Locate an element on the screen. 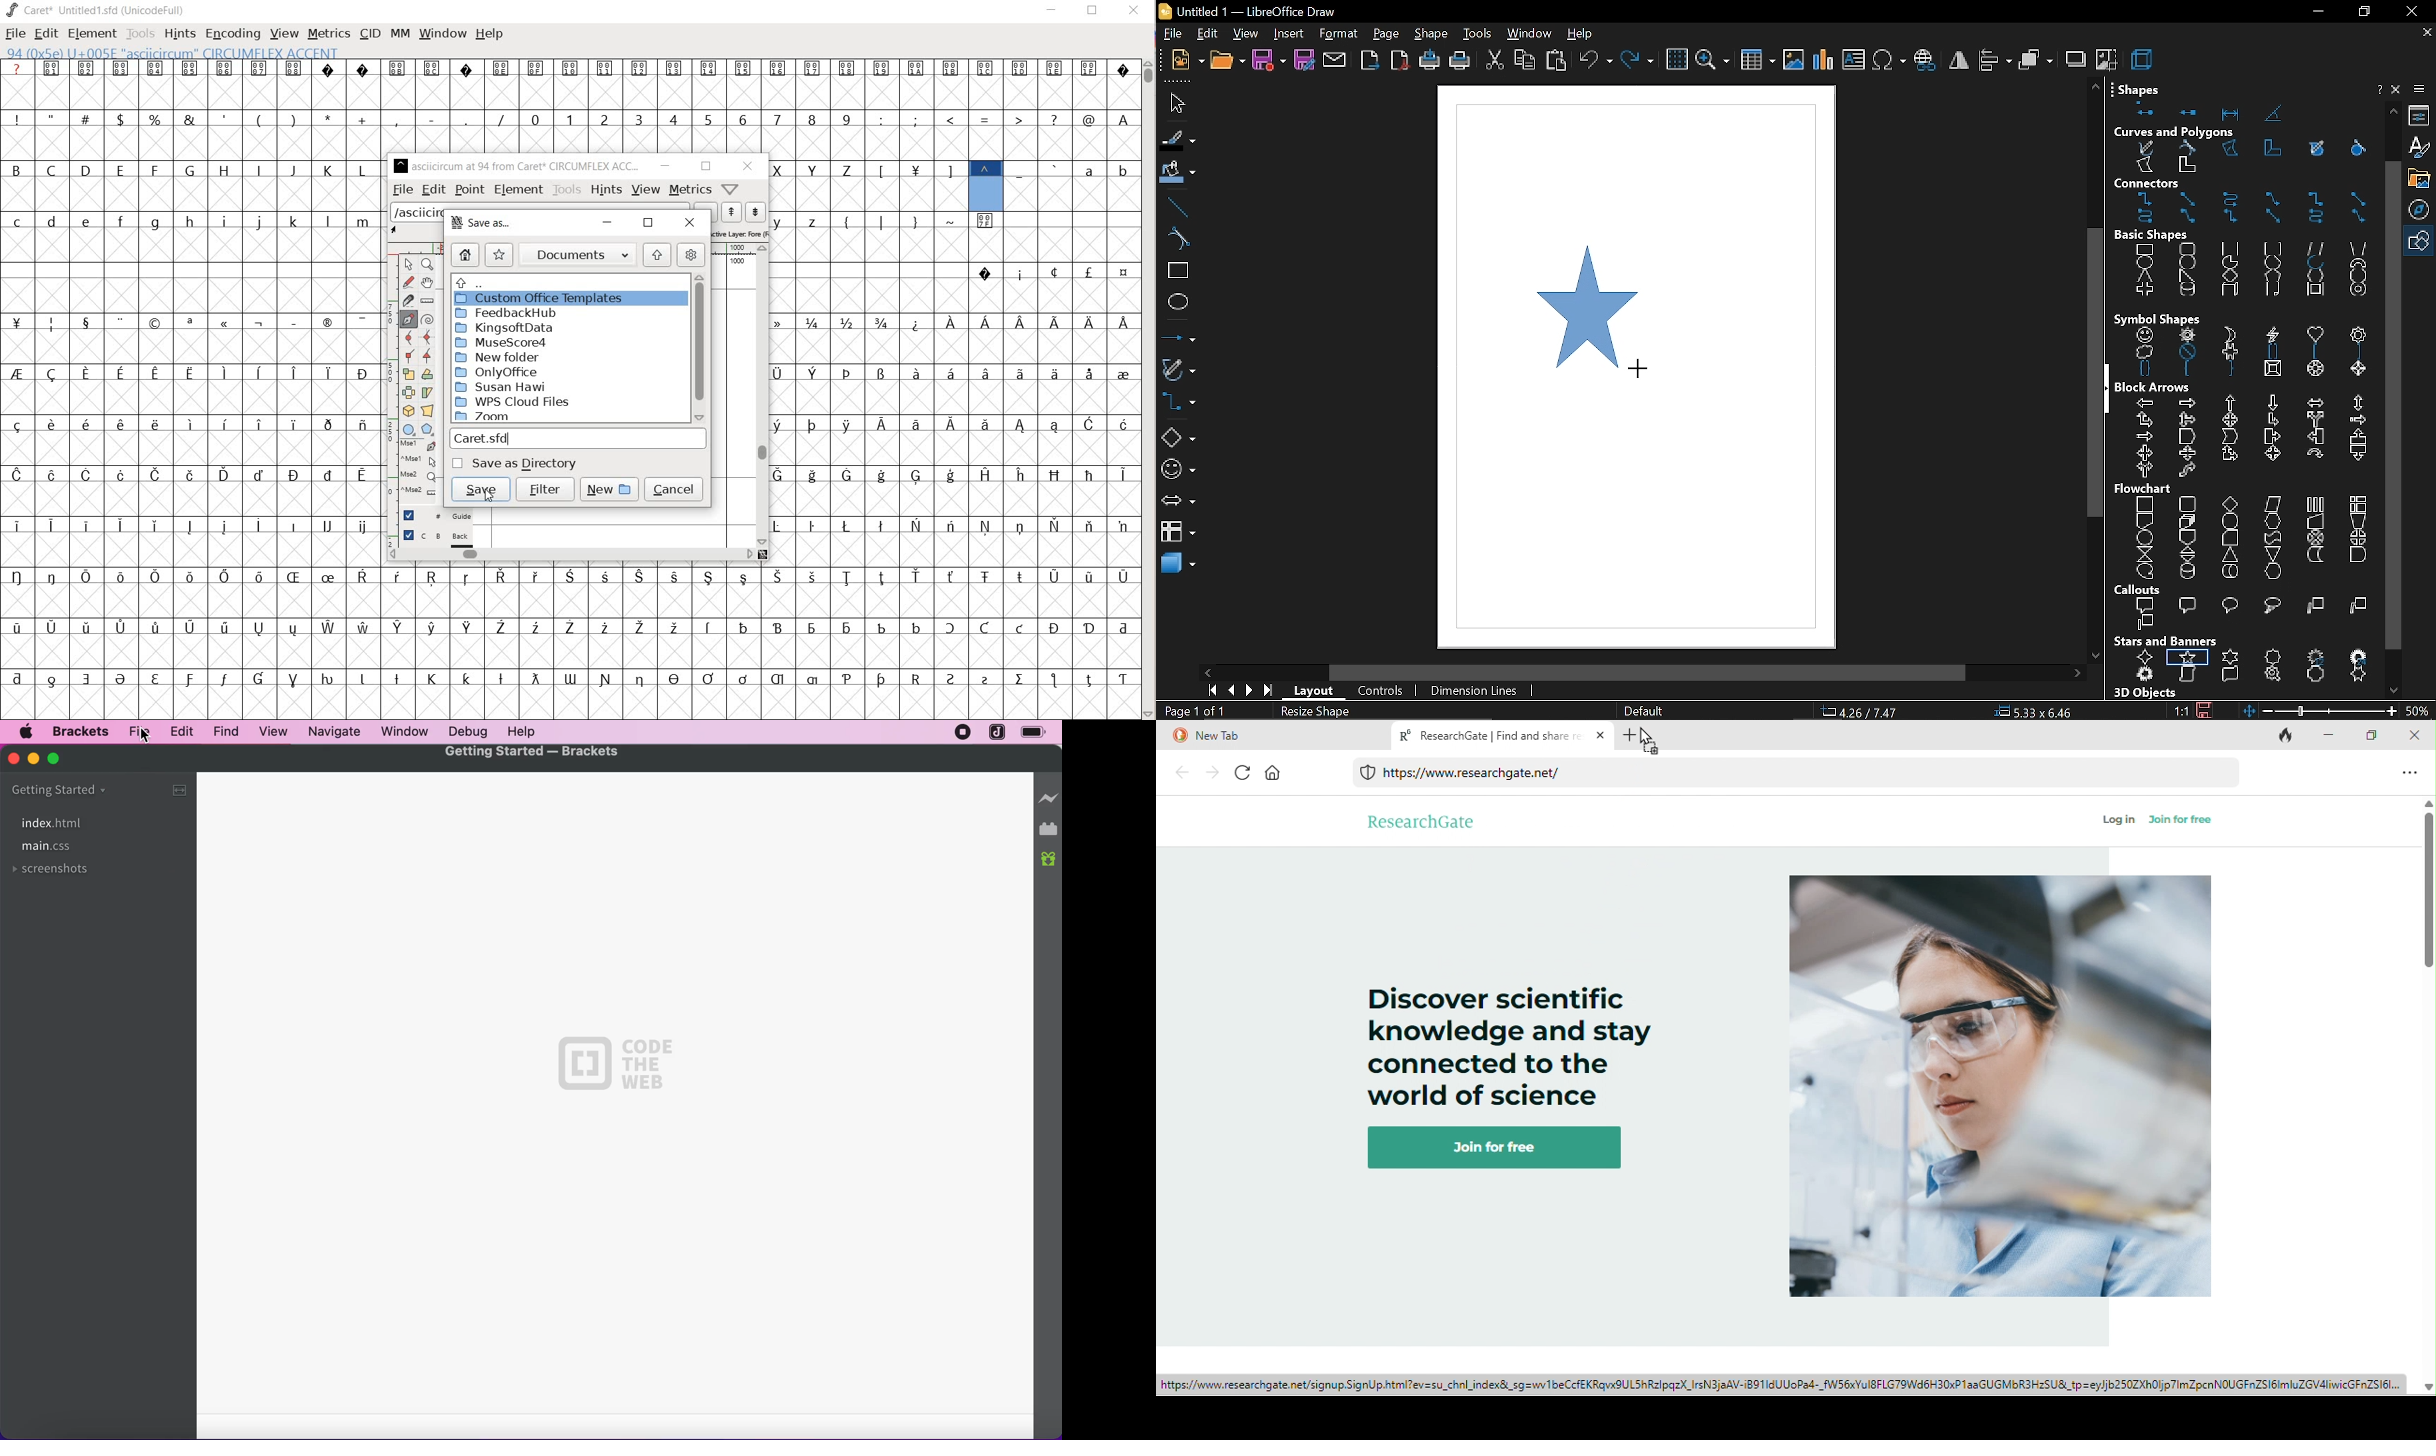  save is located at coordinates (480, 488).